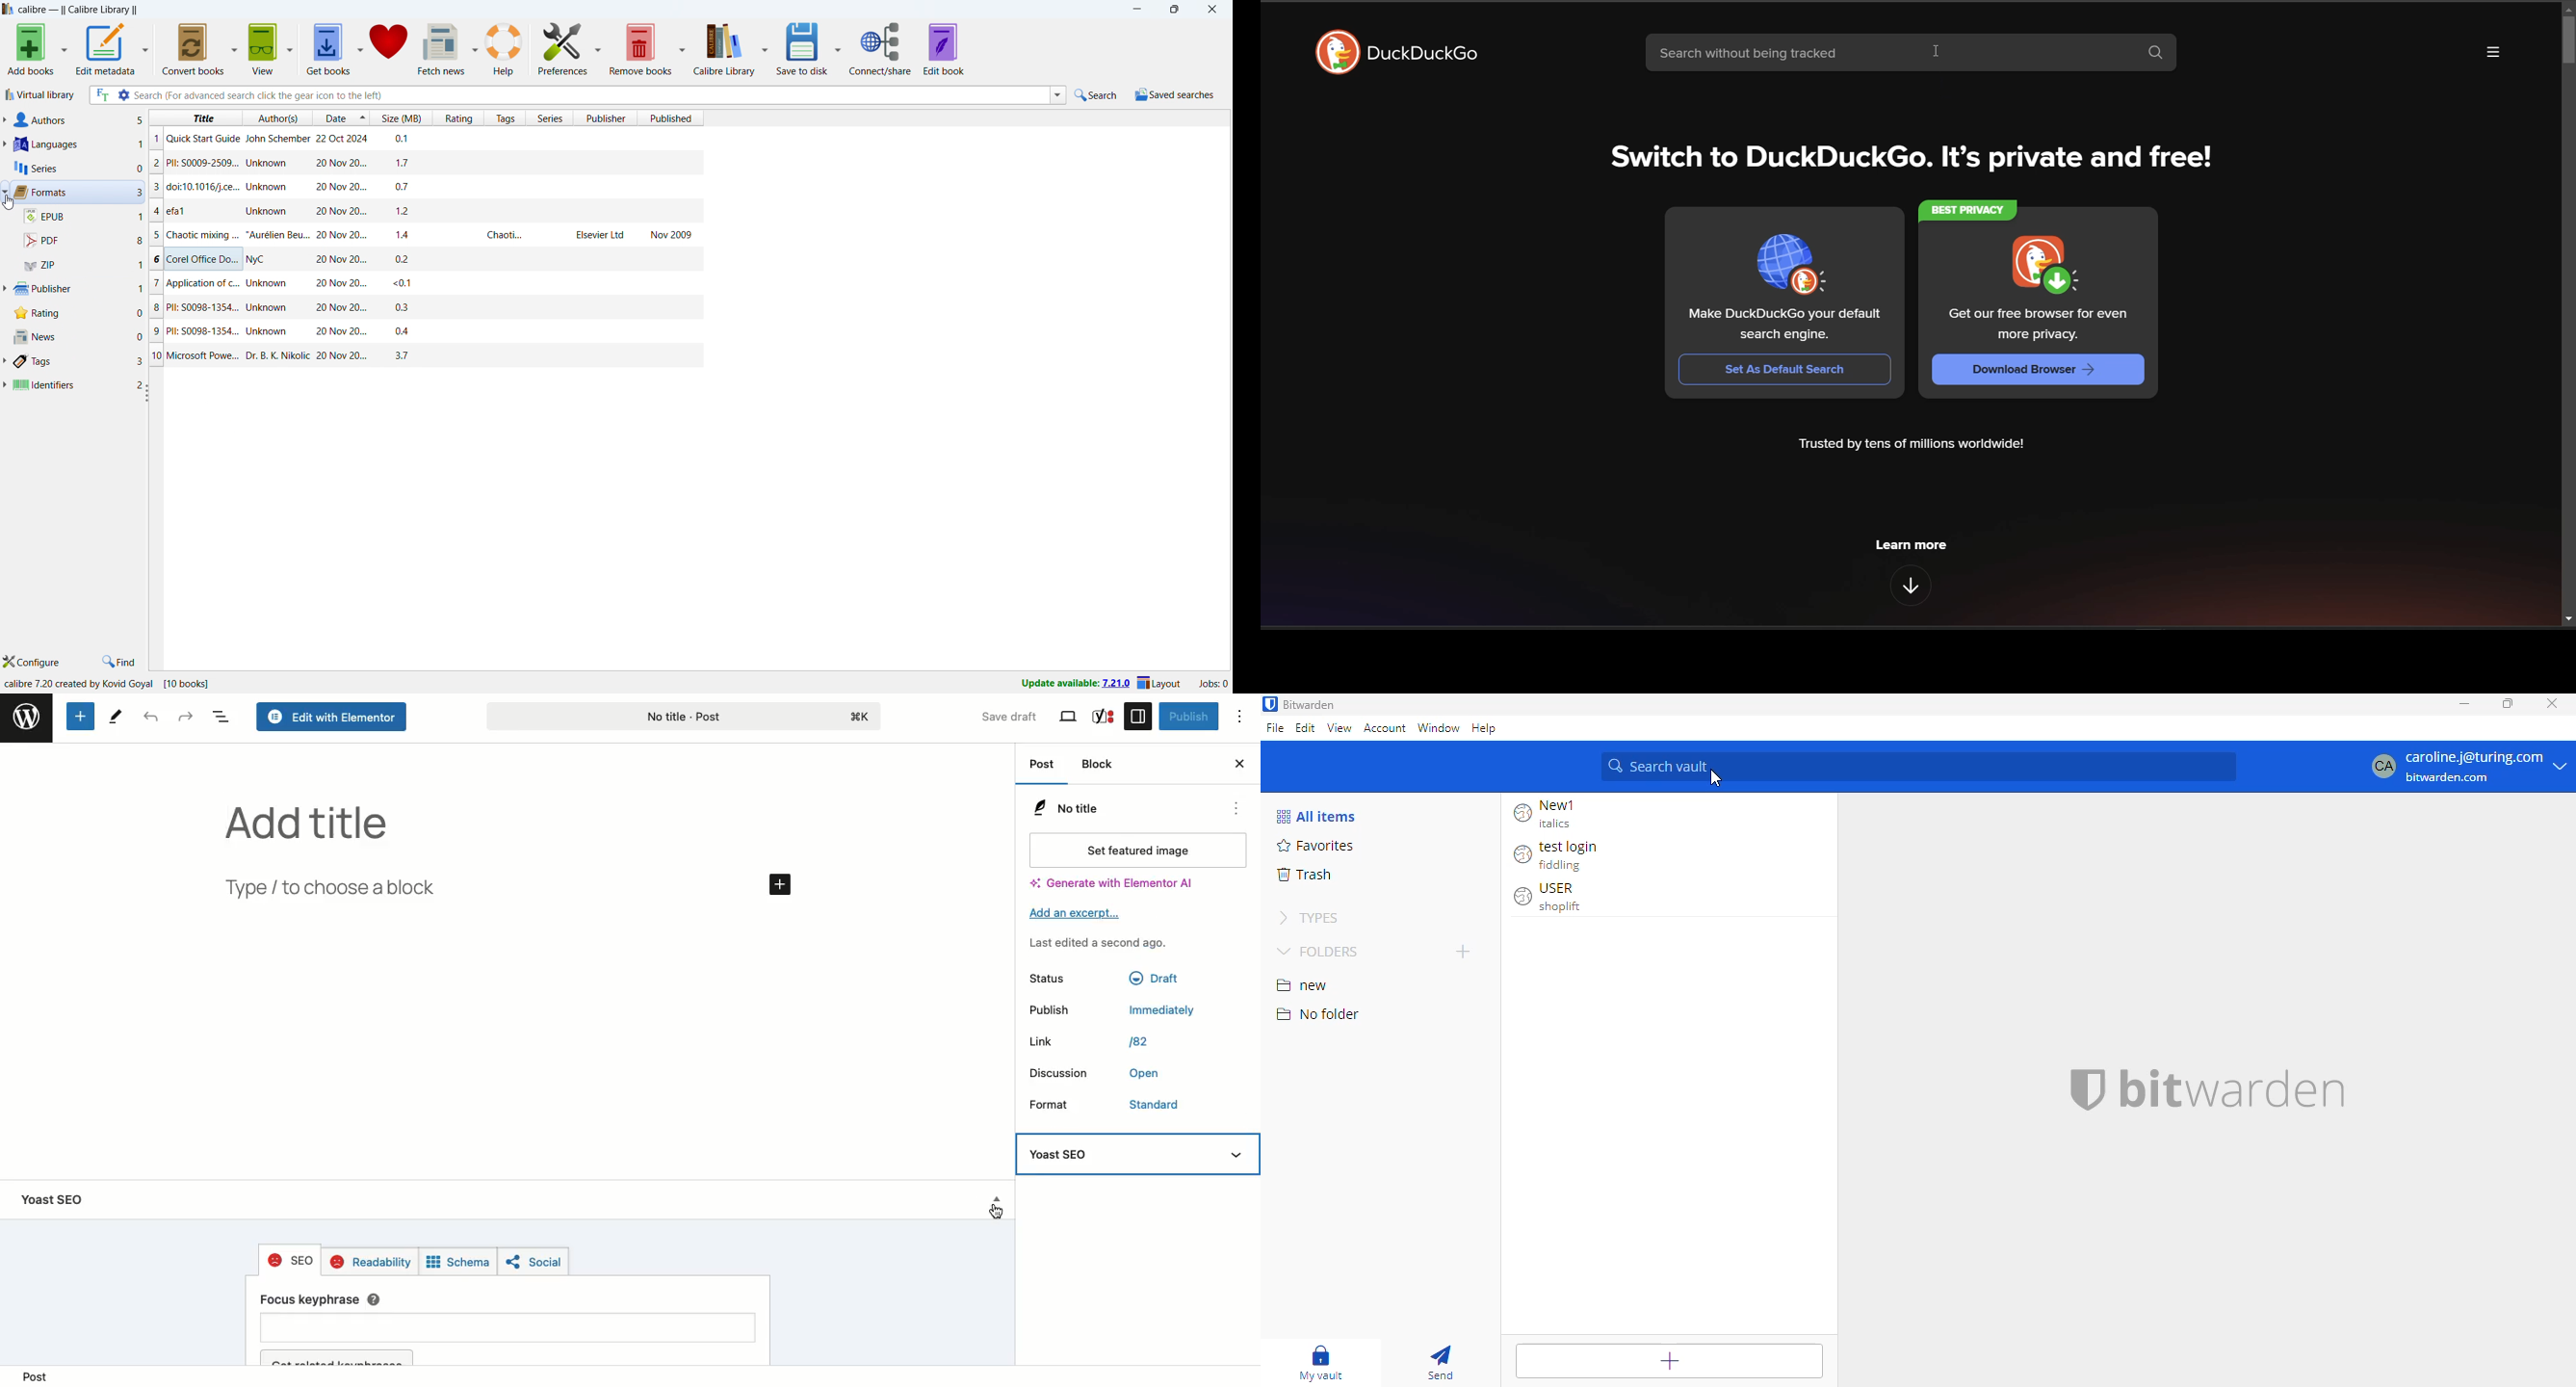  I want to click on one book entry, so click(426, 332).